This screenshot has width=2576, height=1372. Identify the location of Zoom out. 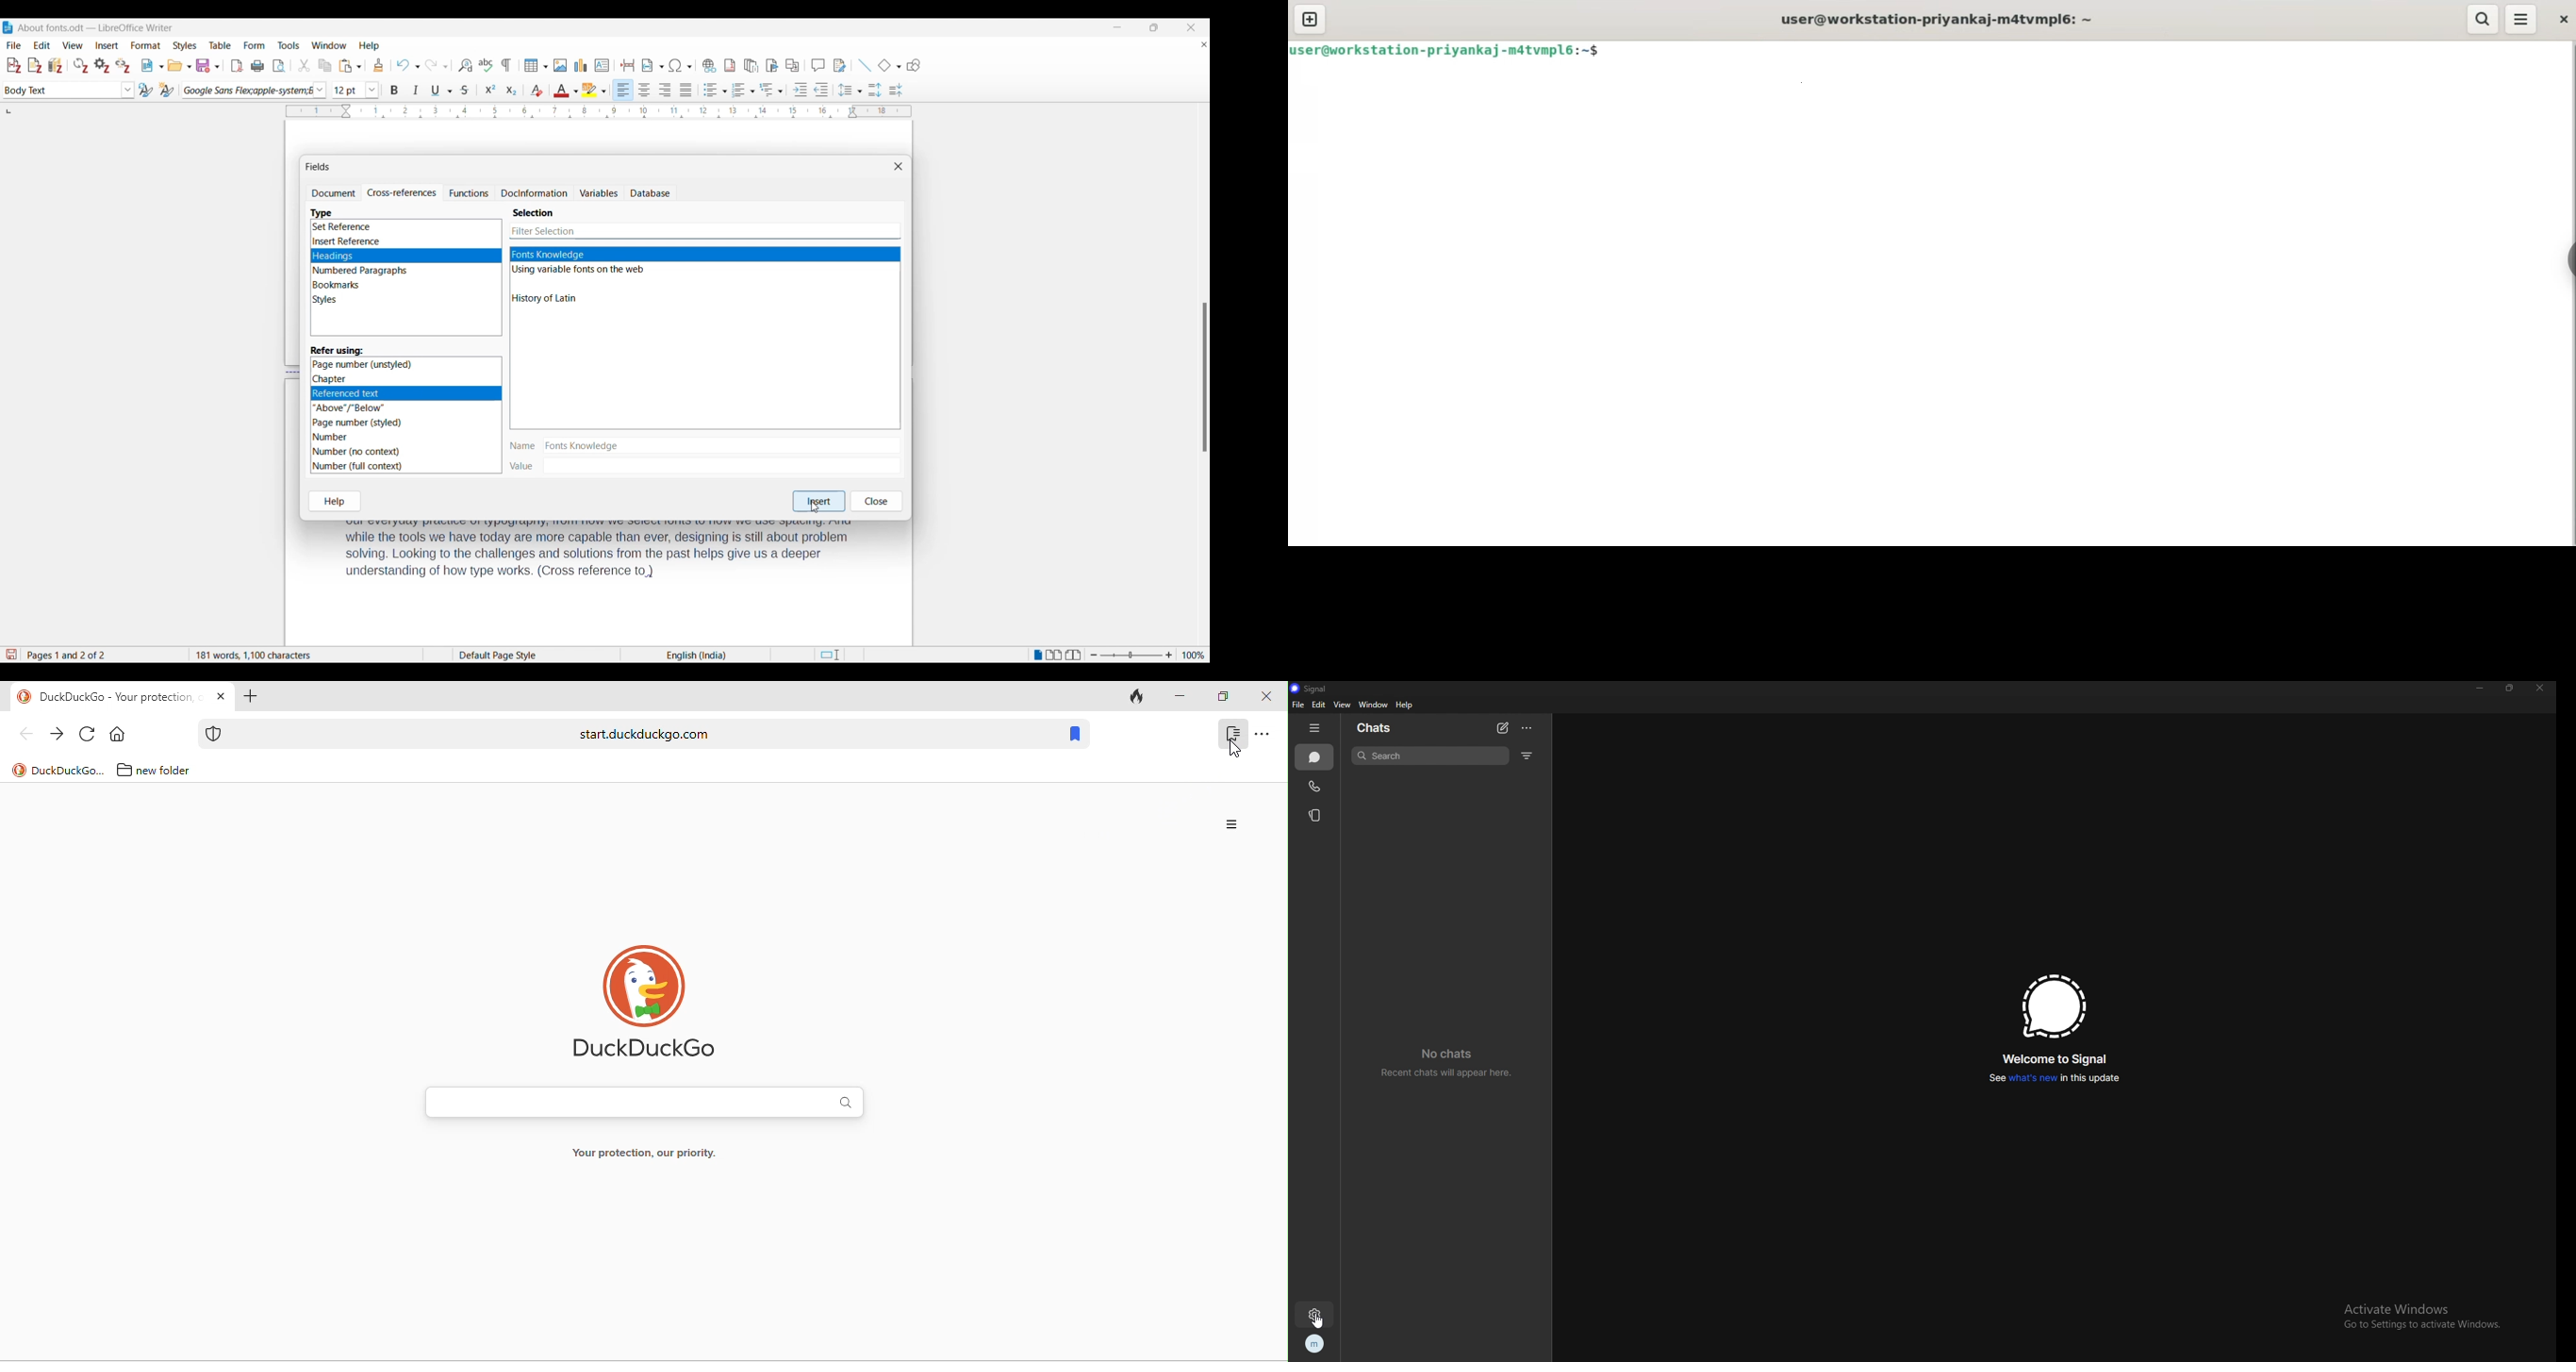
(1094, 656).